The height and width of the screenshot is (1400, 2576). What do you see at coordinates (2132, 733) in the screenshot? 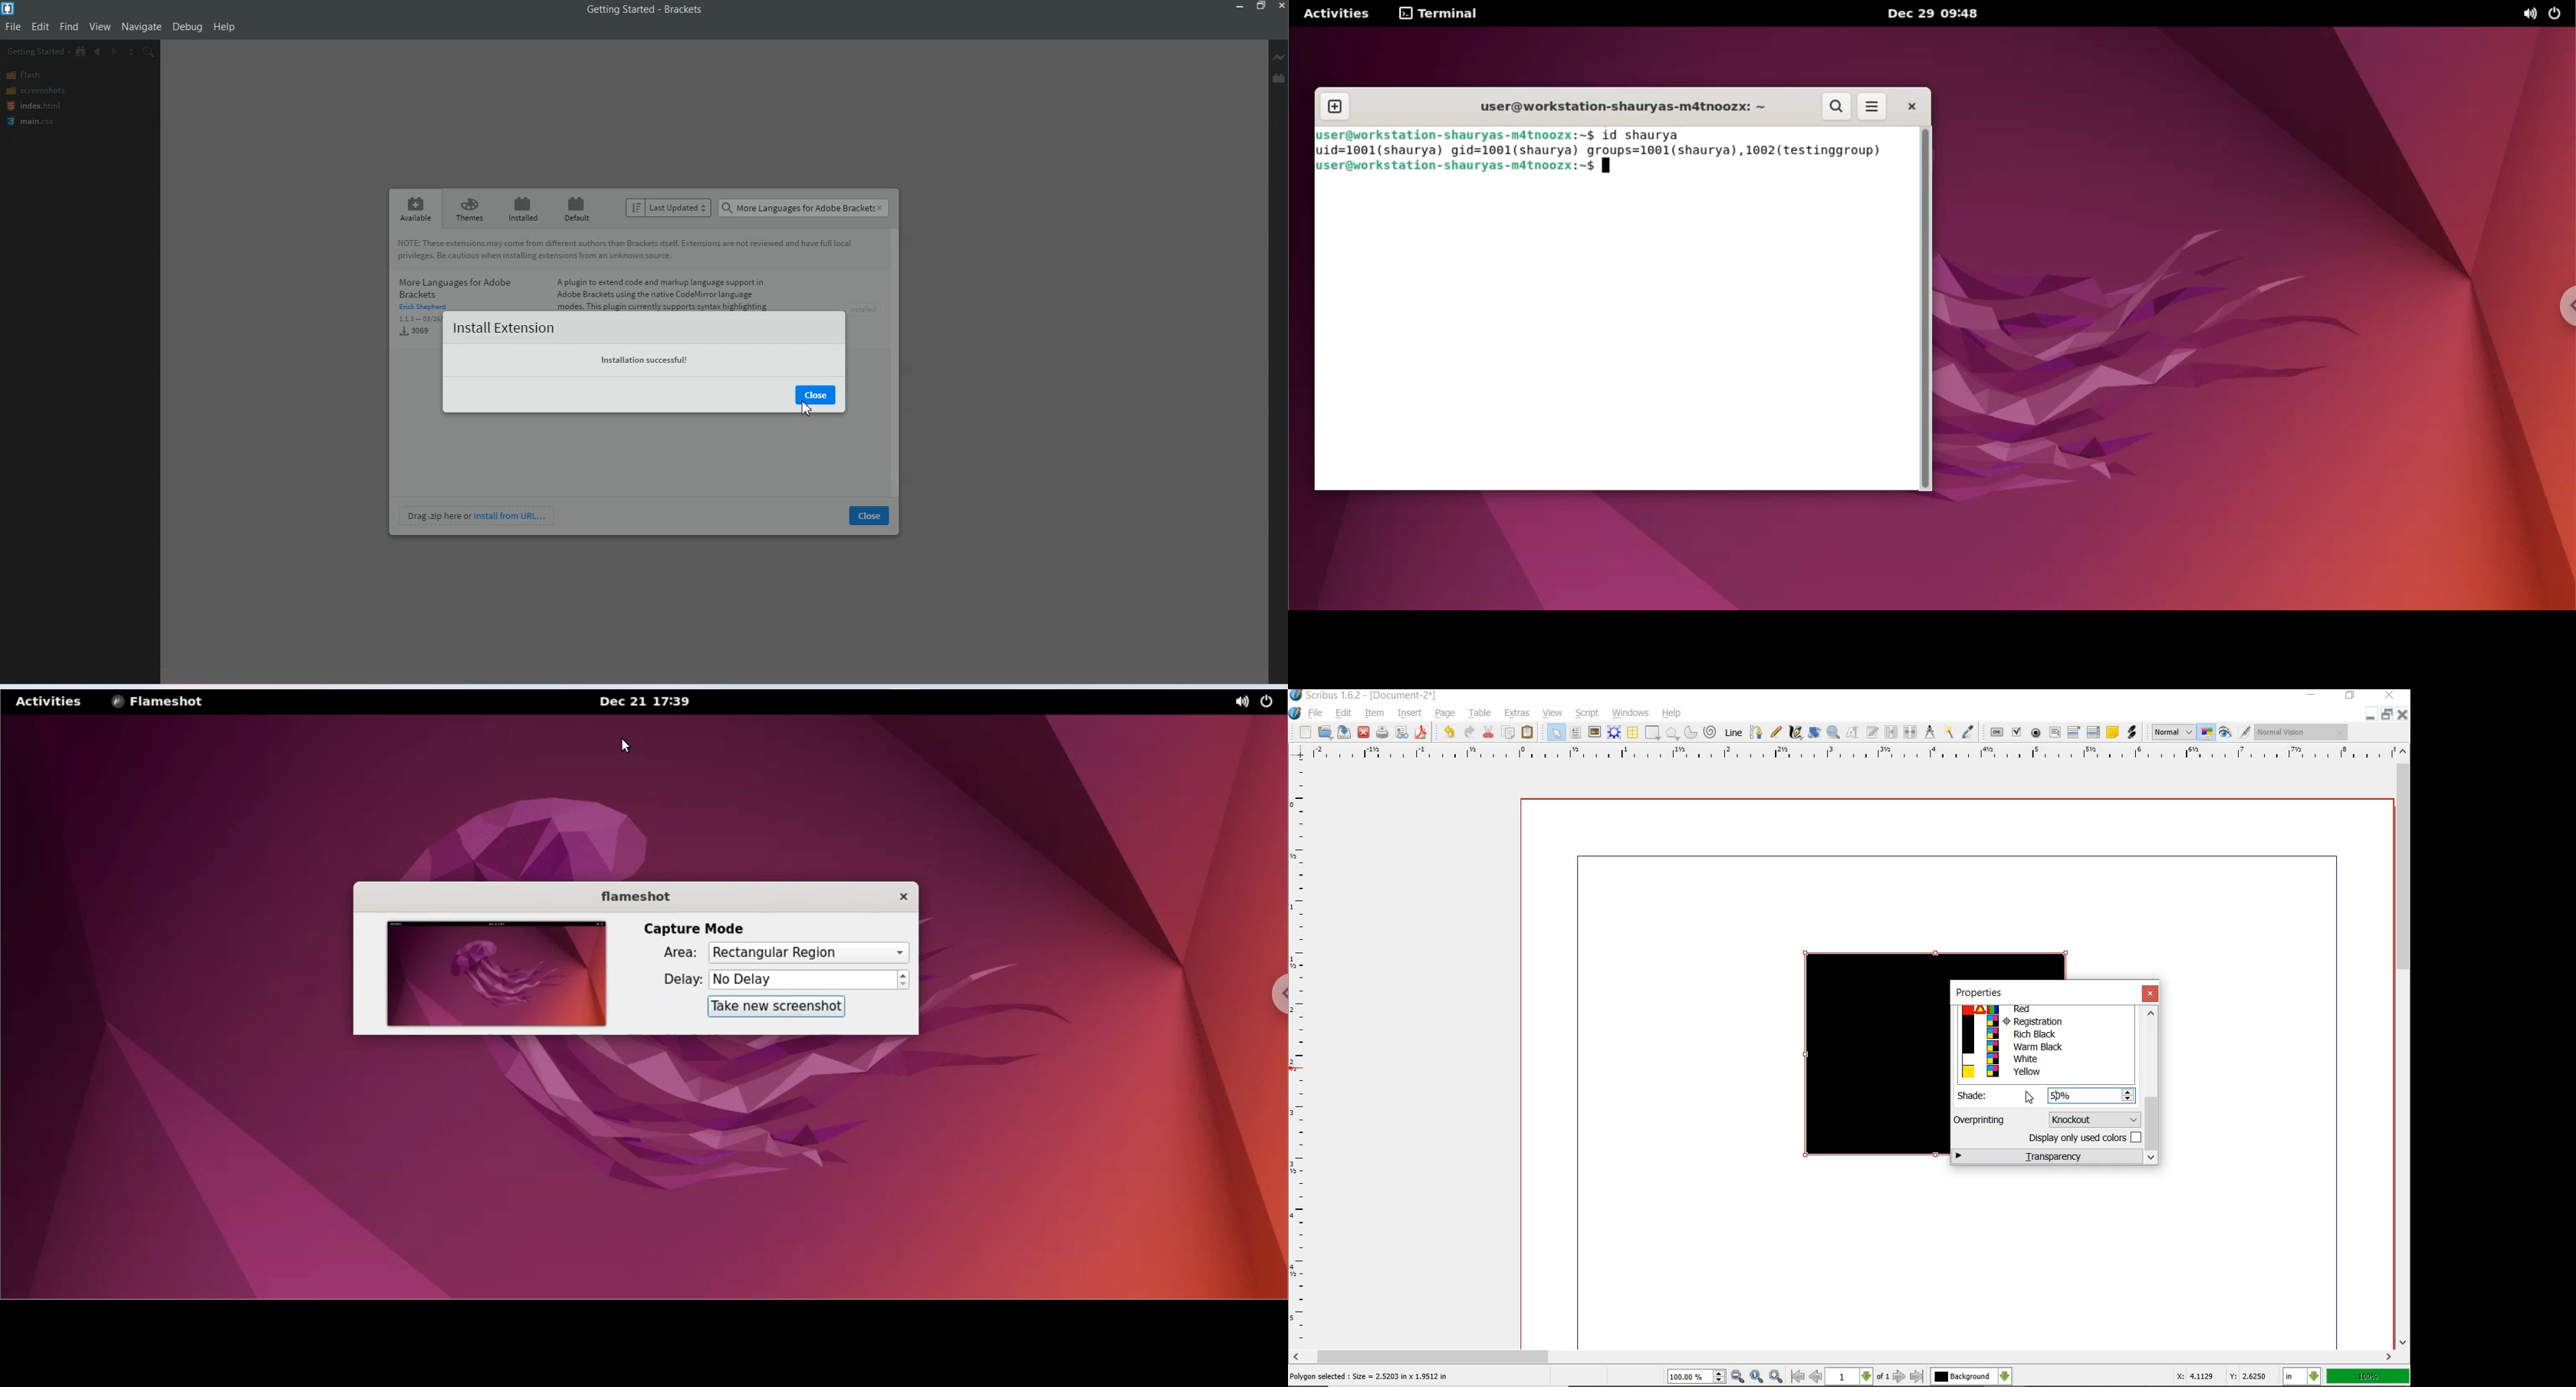
I see `link annotation` at bounding box center [2132, 733].